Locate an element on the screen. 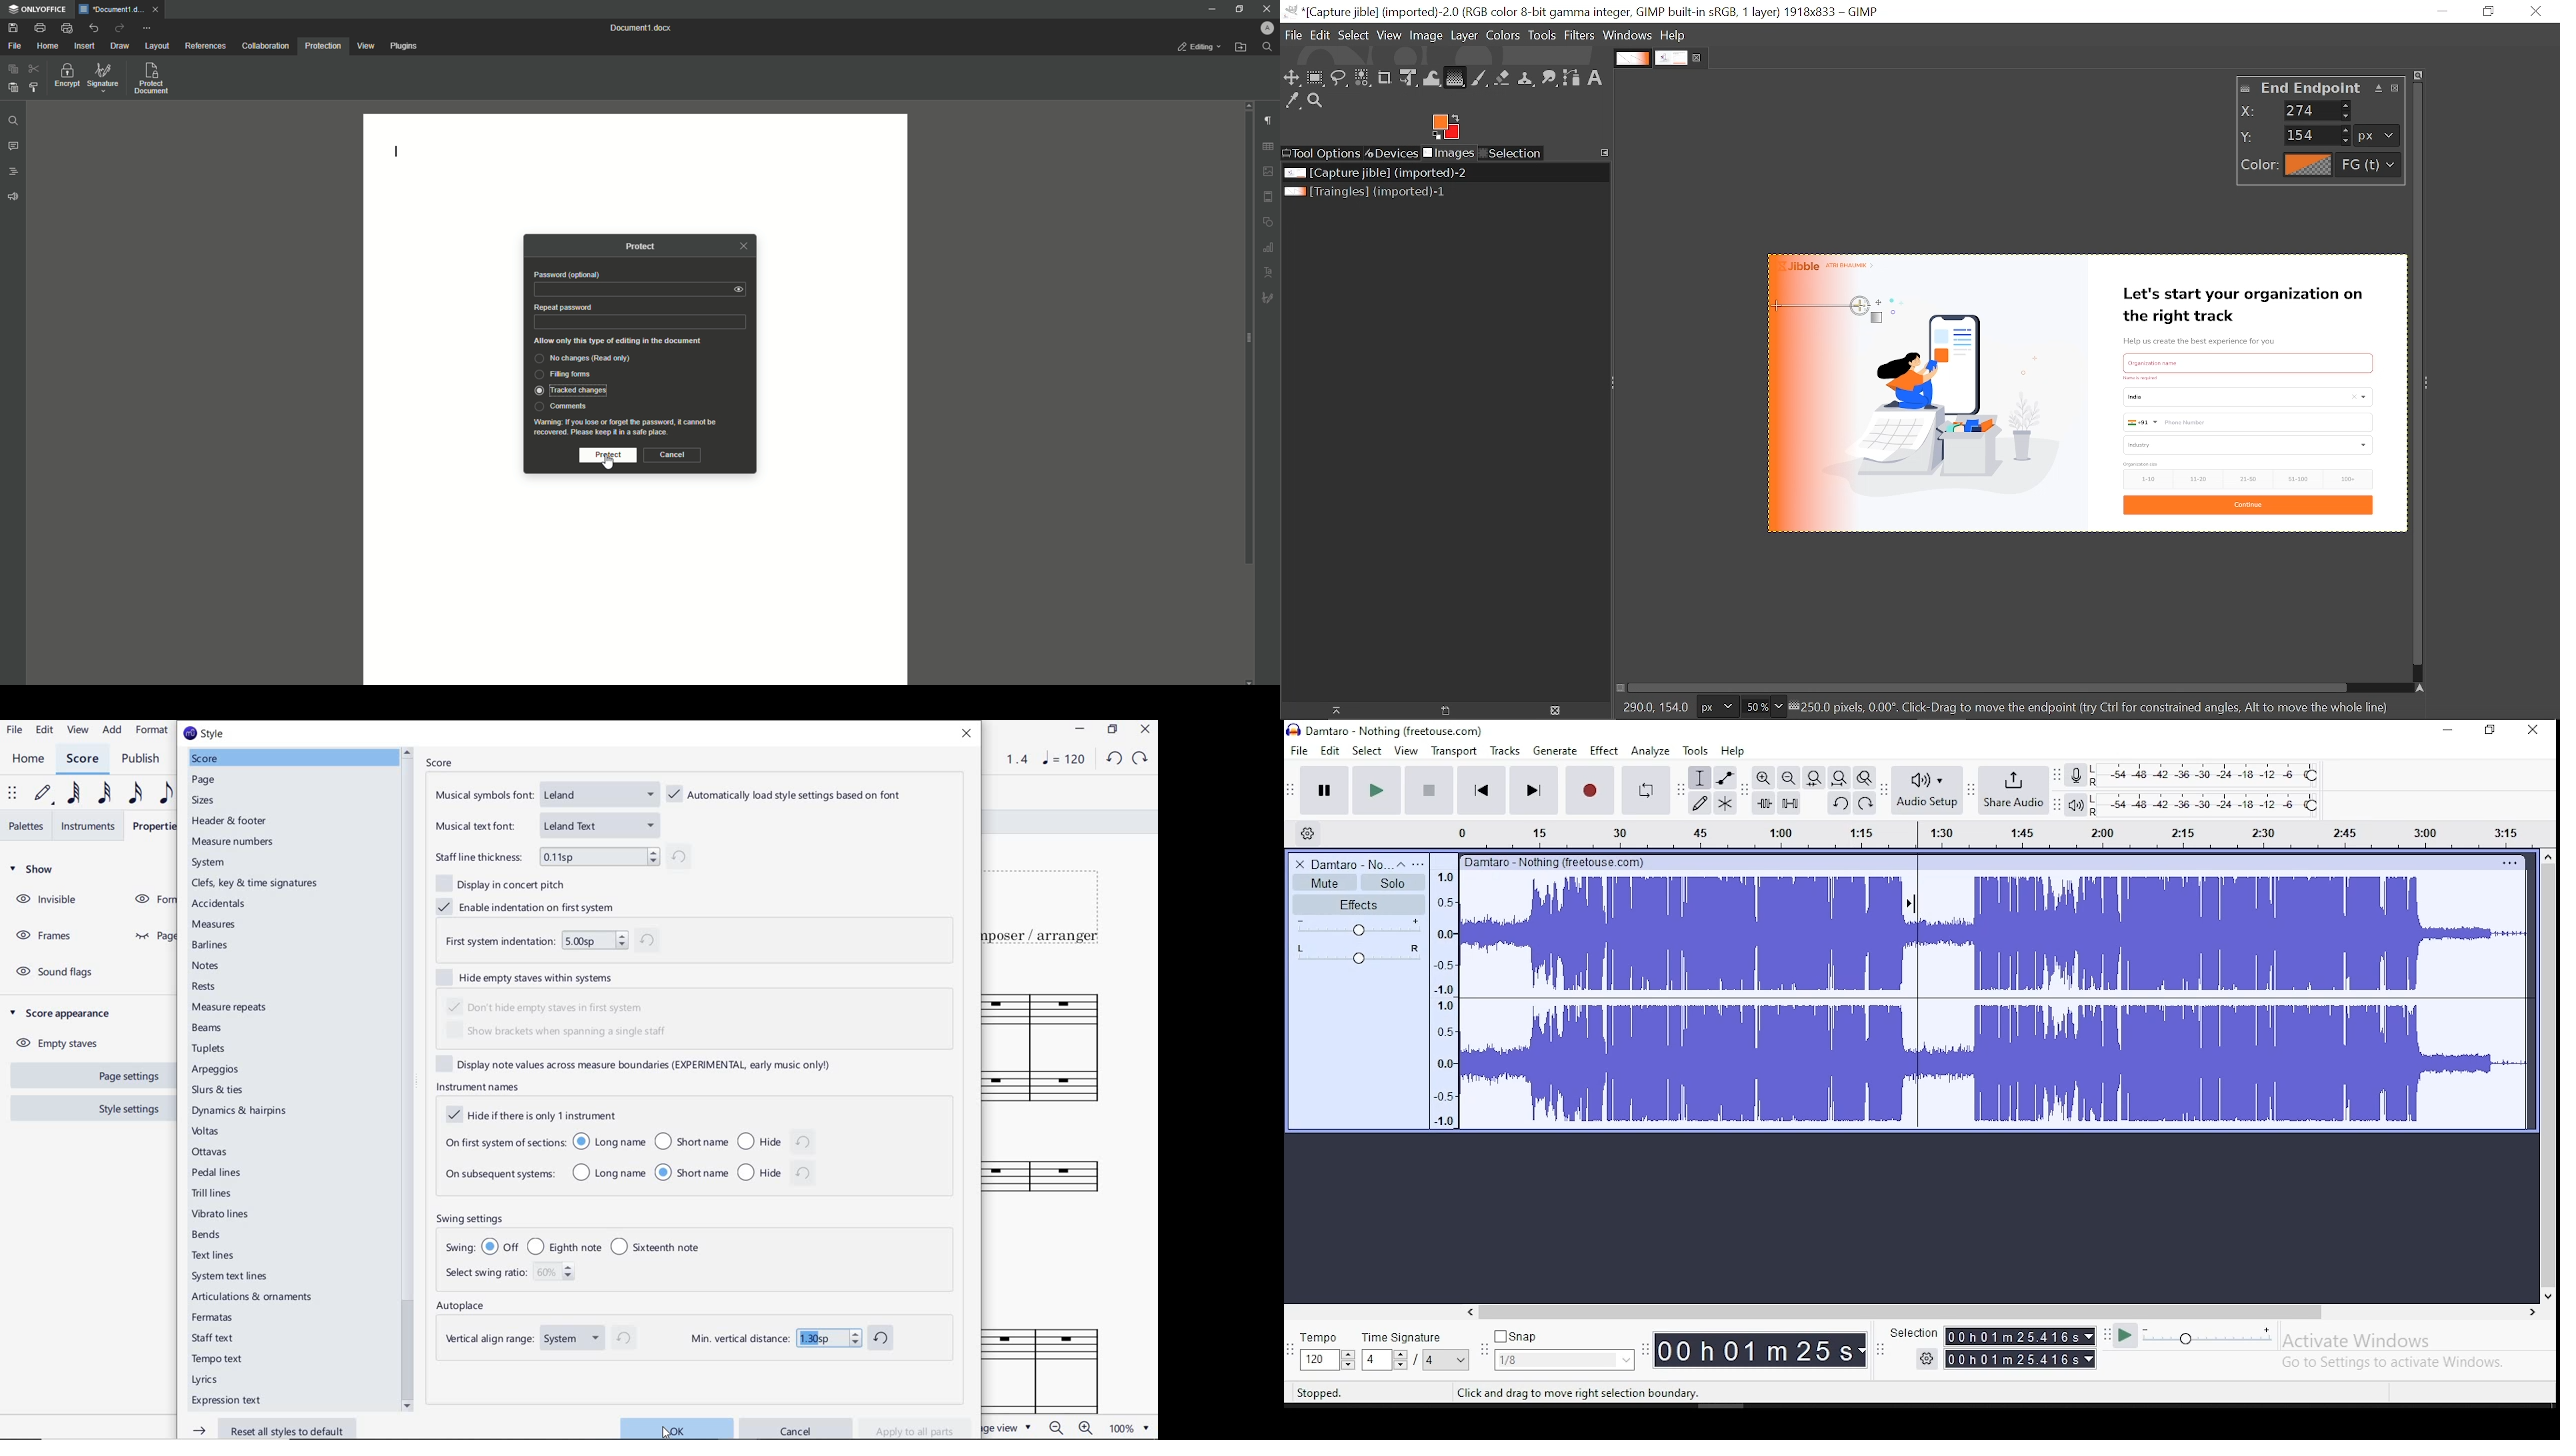  scroll up is located at coordinates (2549, 857).